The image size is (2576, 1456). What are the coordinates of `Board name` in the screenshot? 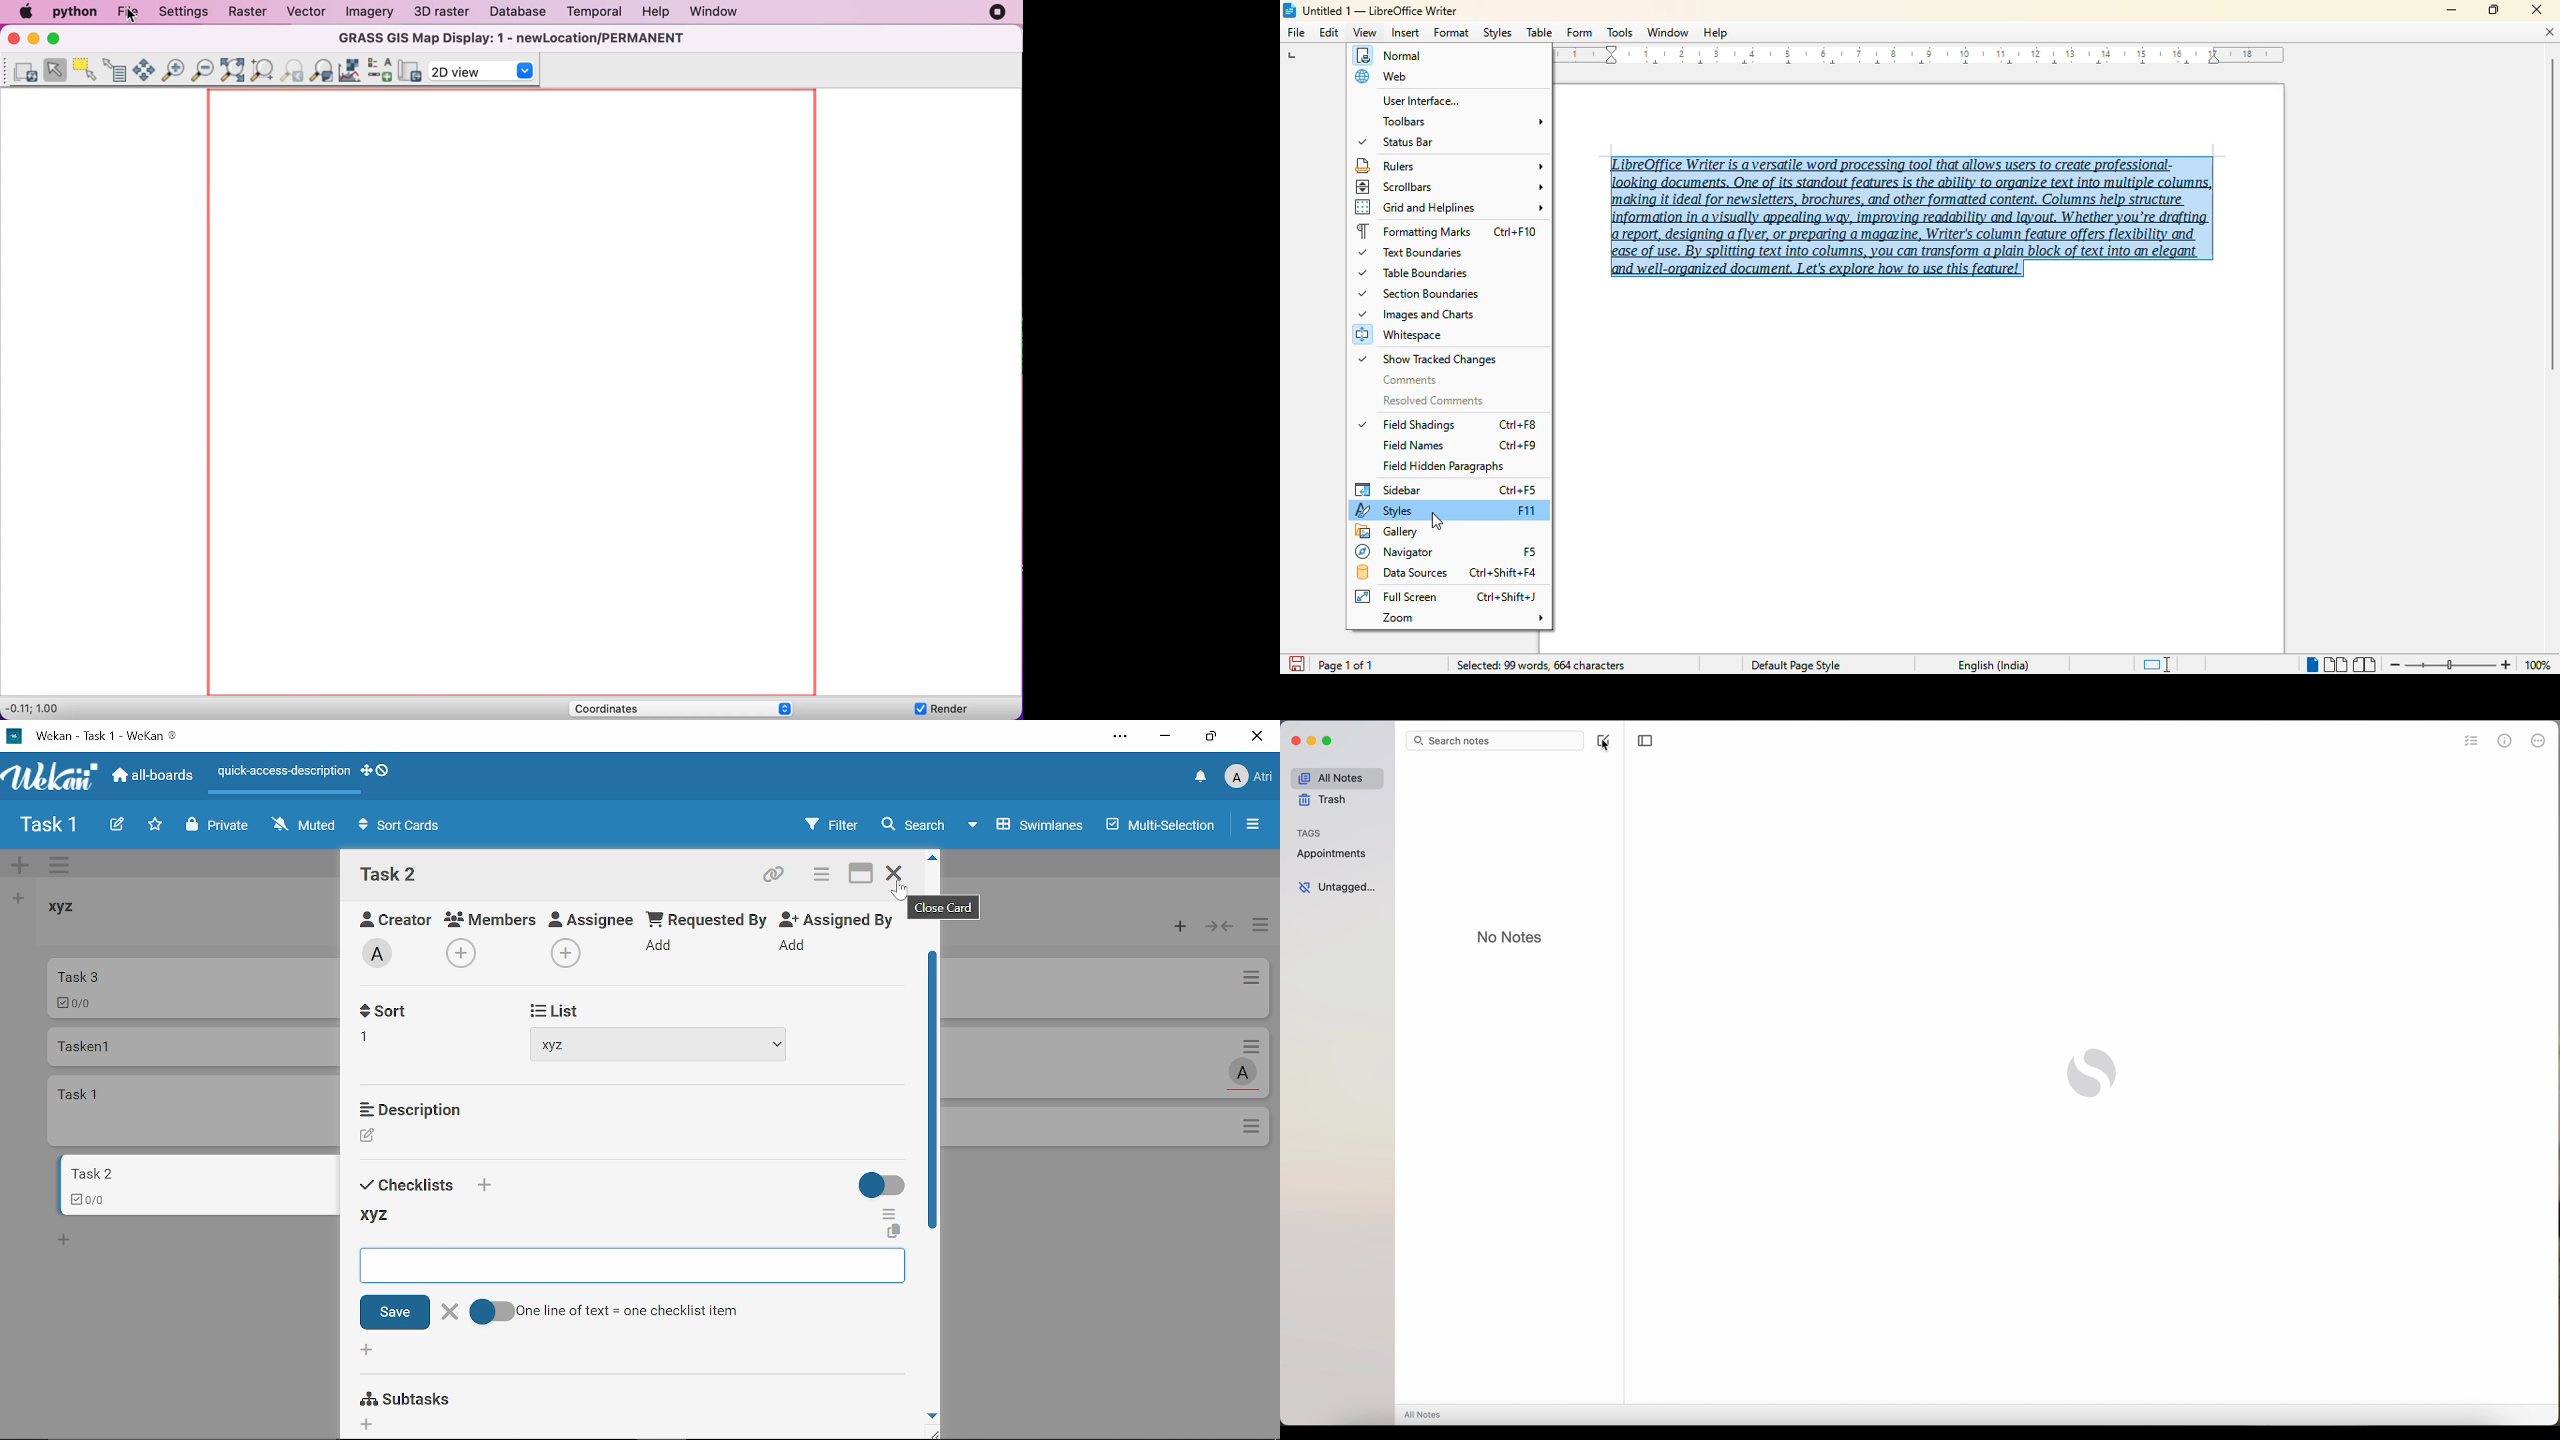 It's located at (48, 825).